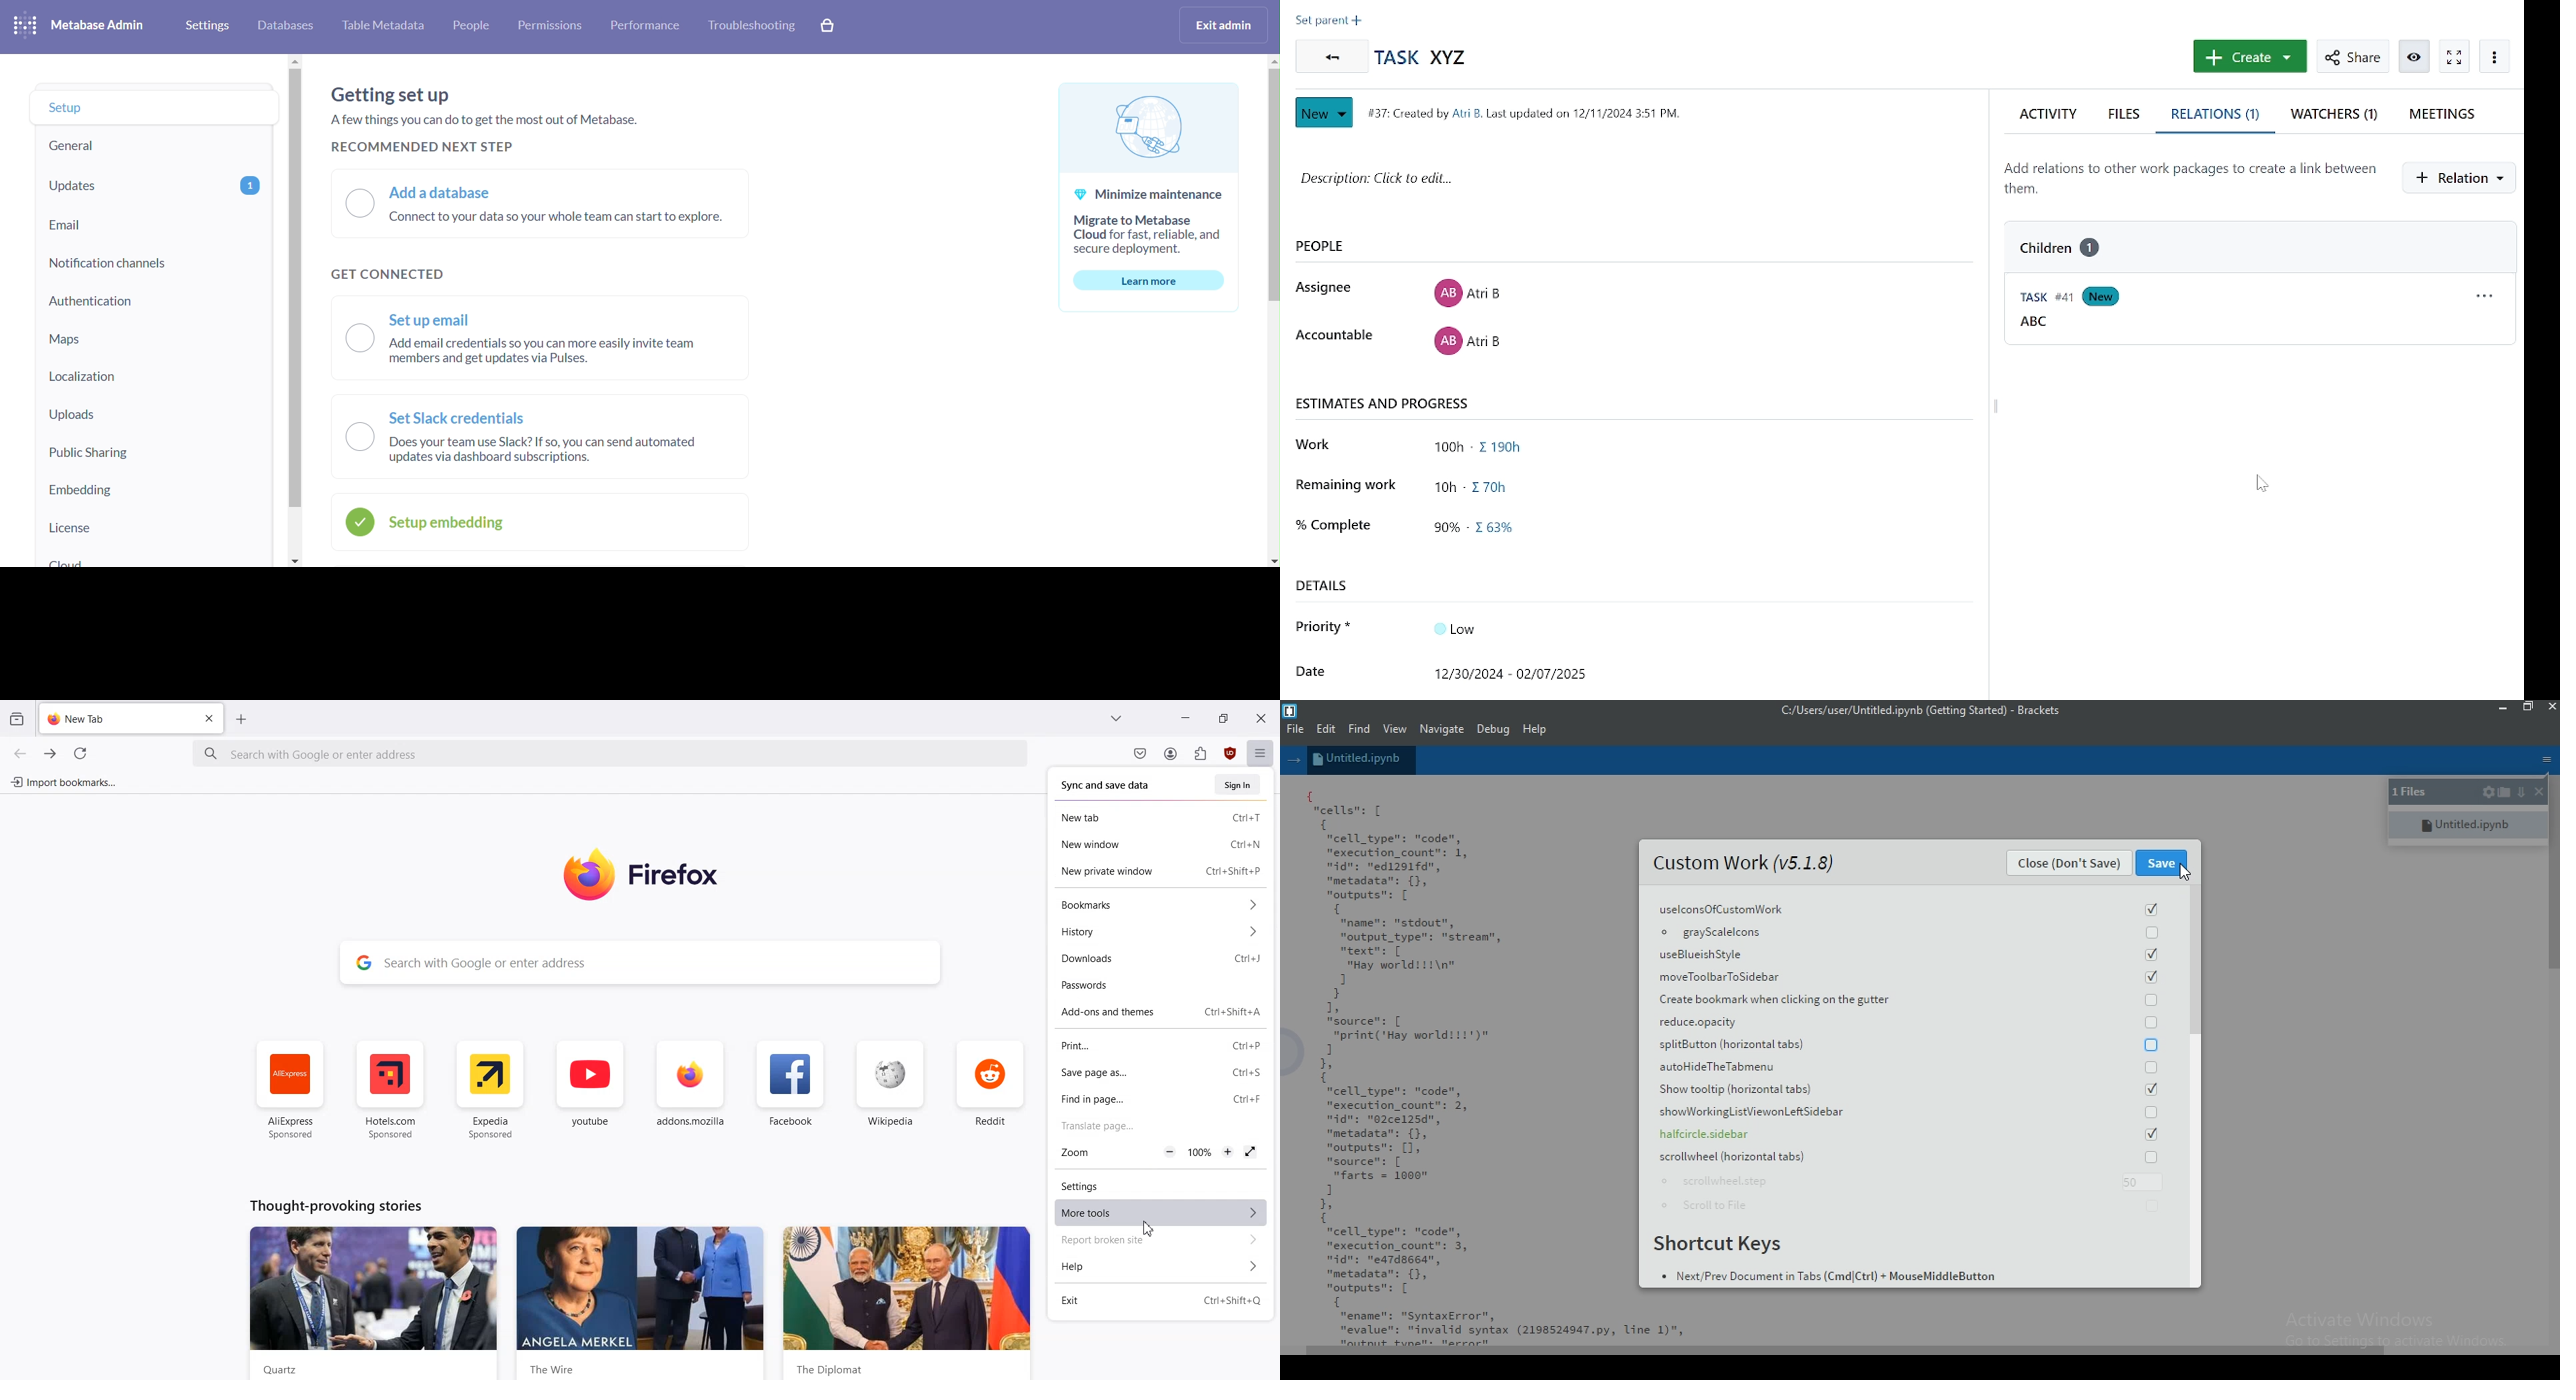  What do you see at coordinates (1231, 1300) in the screenshot?
I see `Shortcut key` at bounding box center [1231, 1300].